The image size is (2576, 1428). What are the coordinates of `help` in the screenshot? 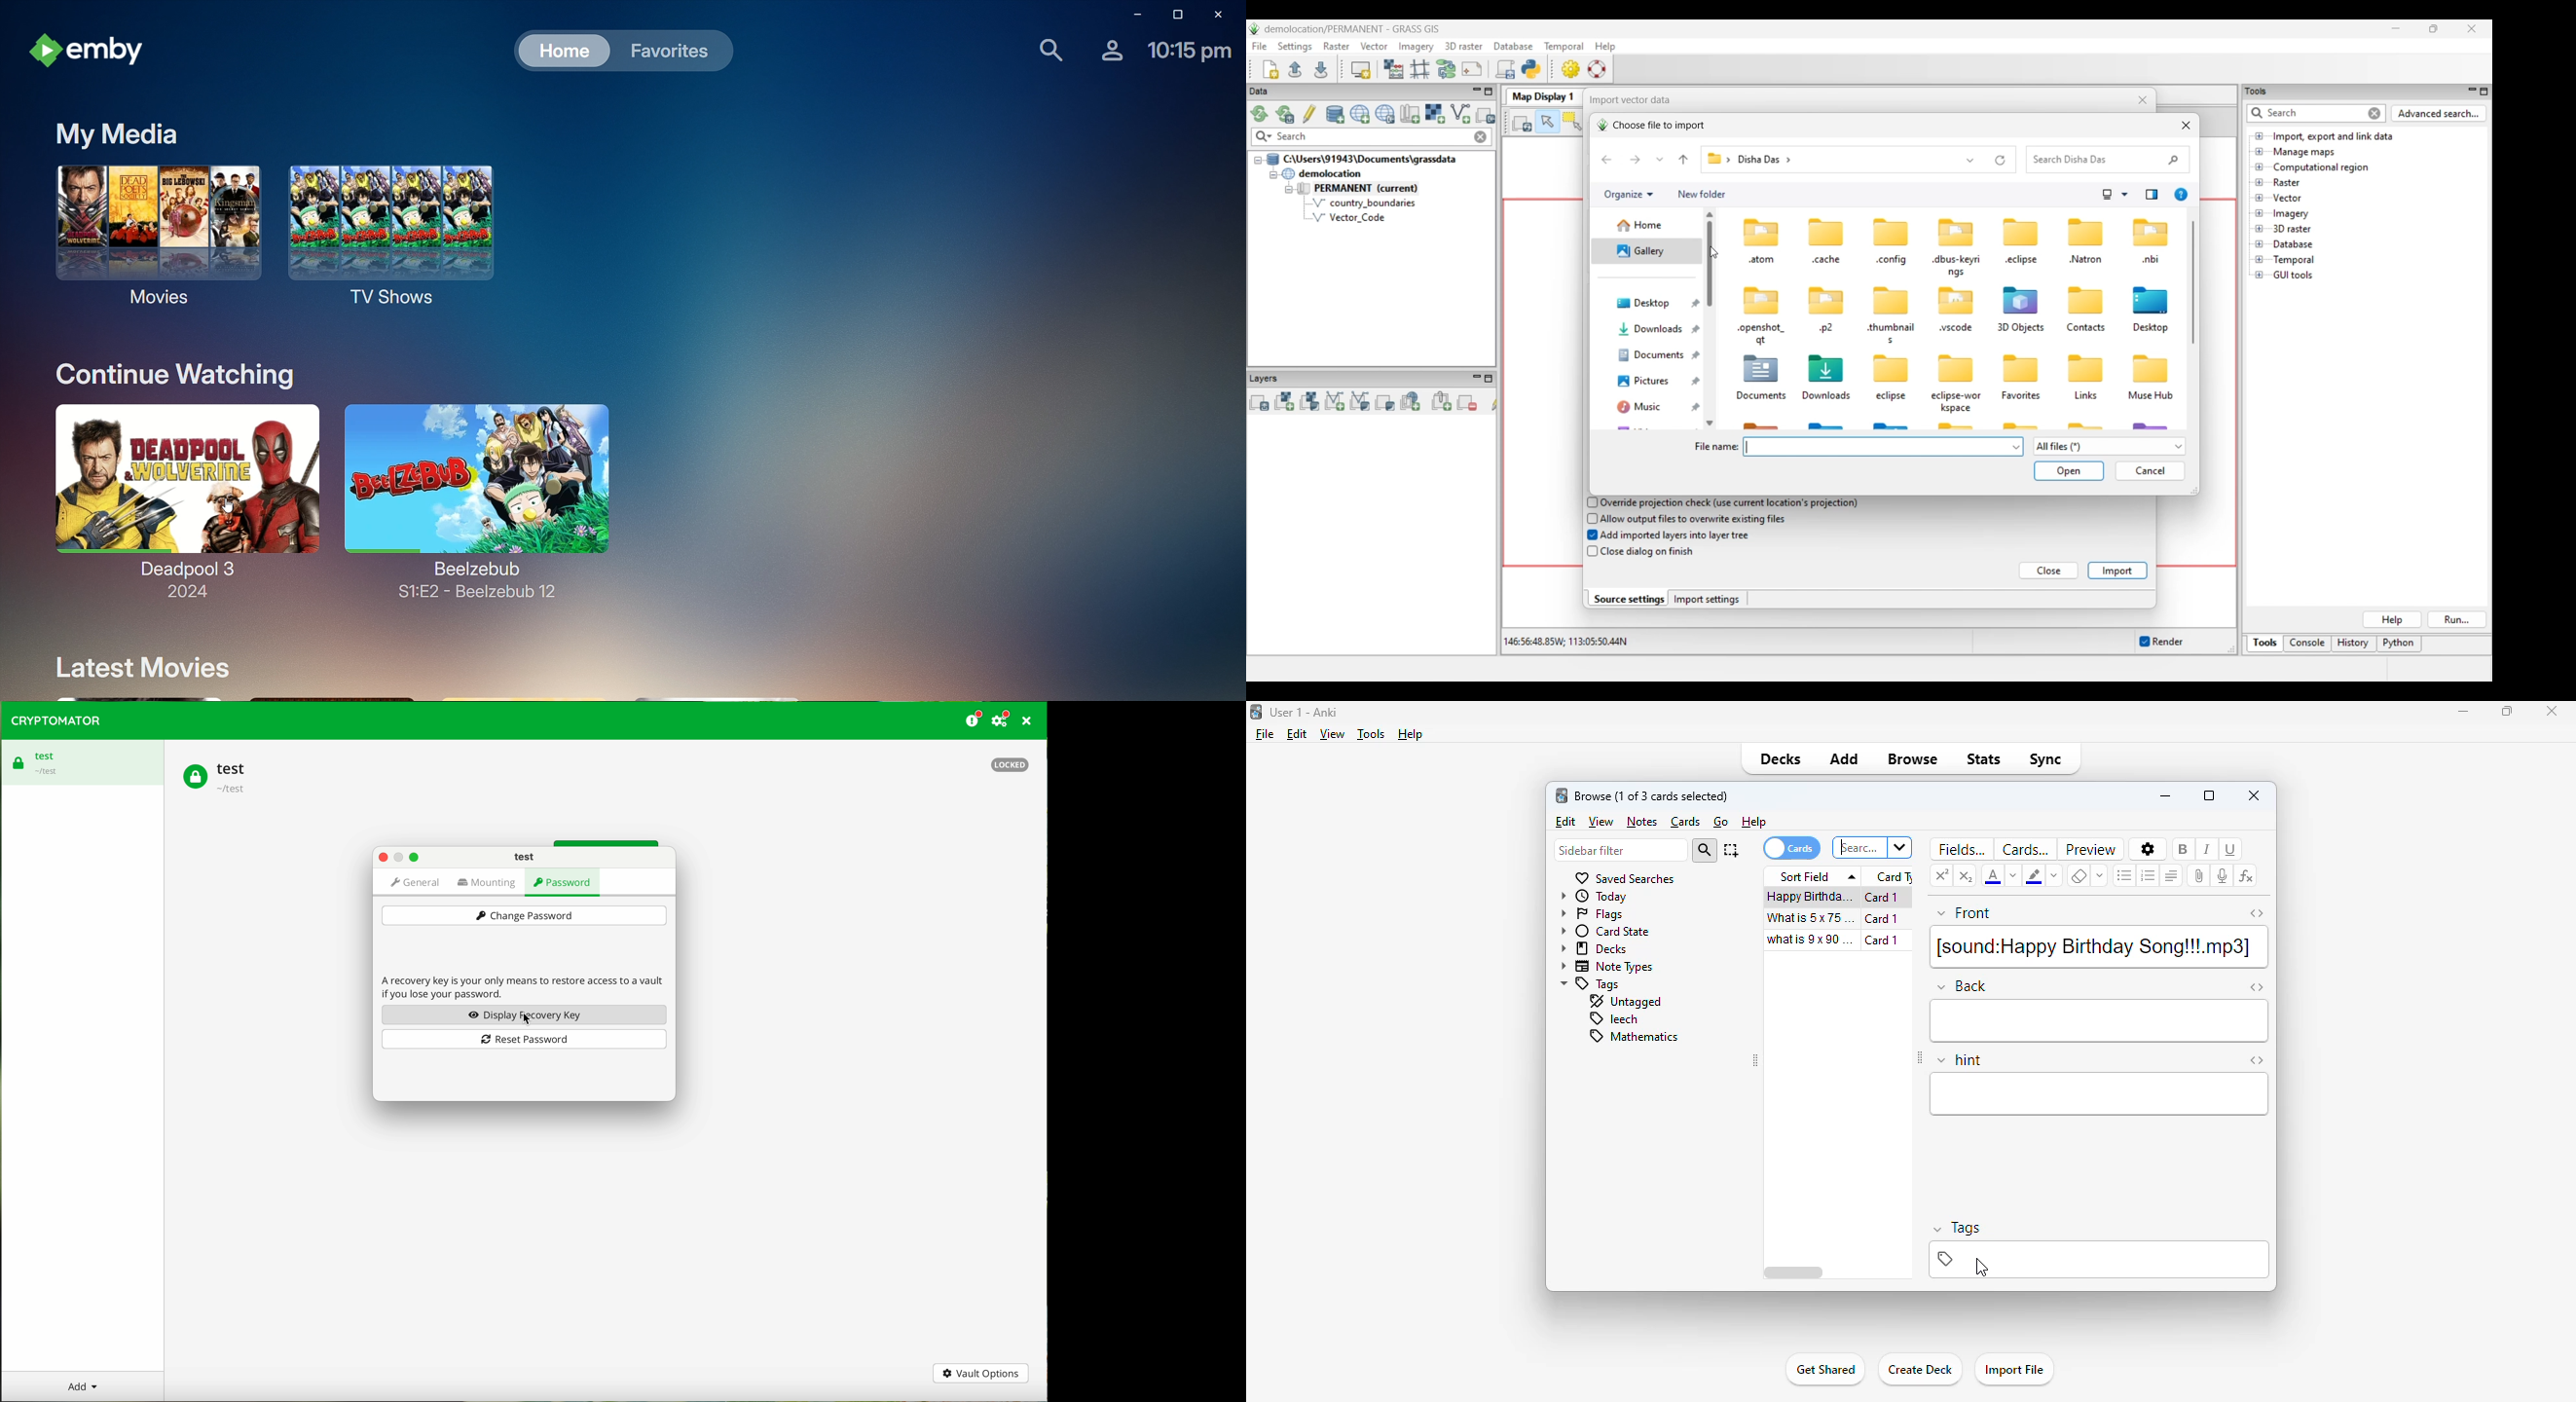 It's located at (1411, 734).